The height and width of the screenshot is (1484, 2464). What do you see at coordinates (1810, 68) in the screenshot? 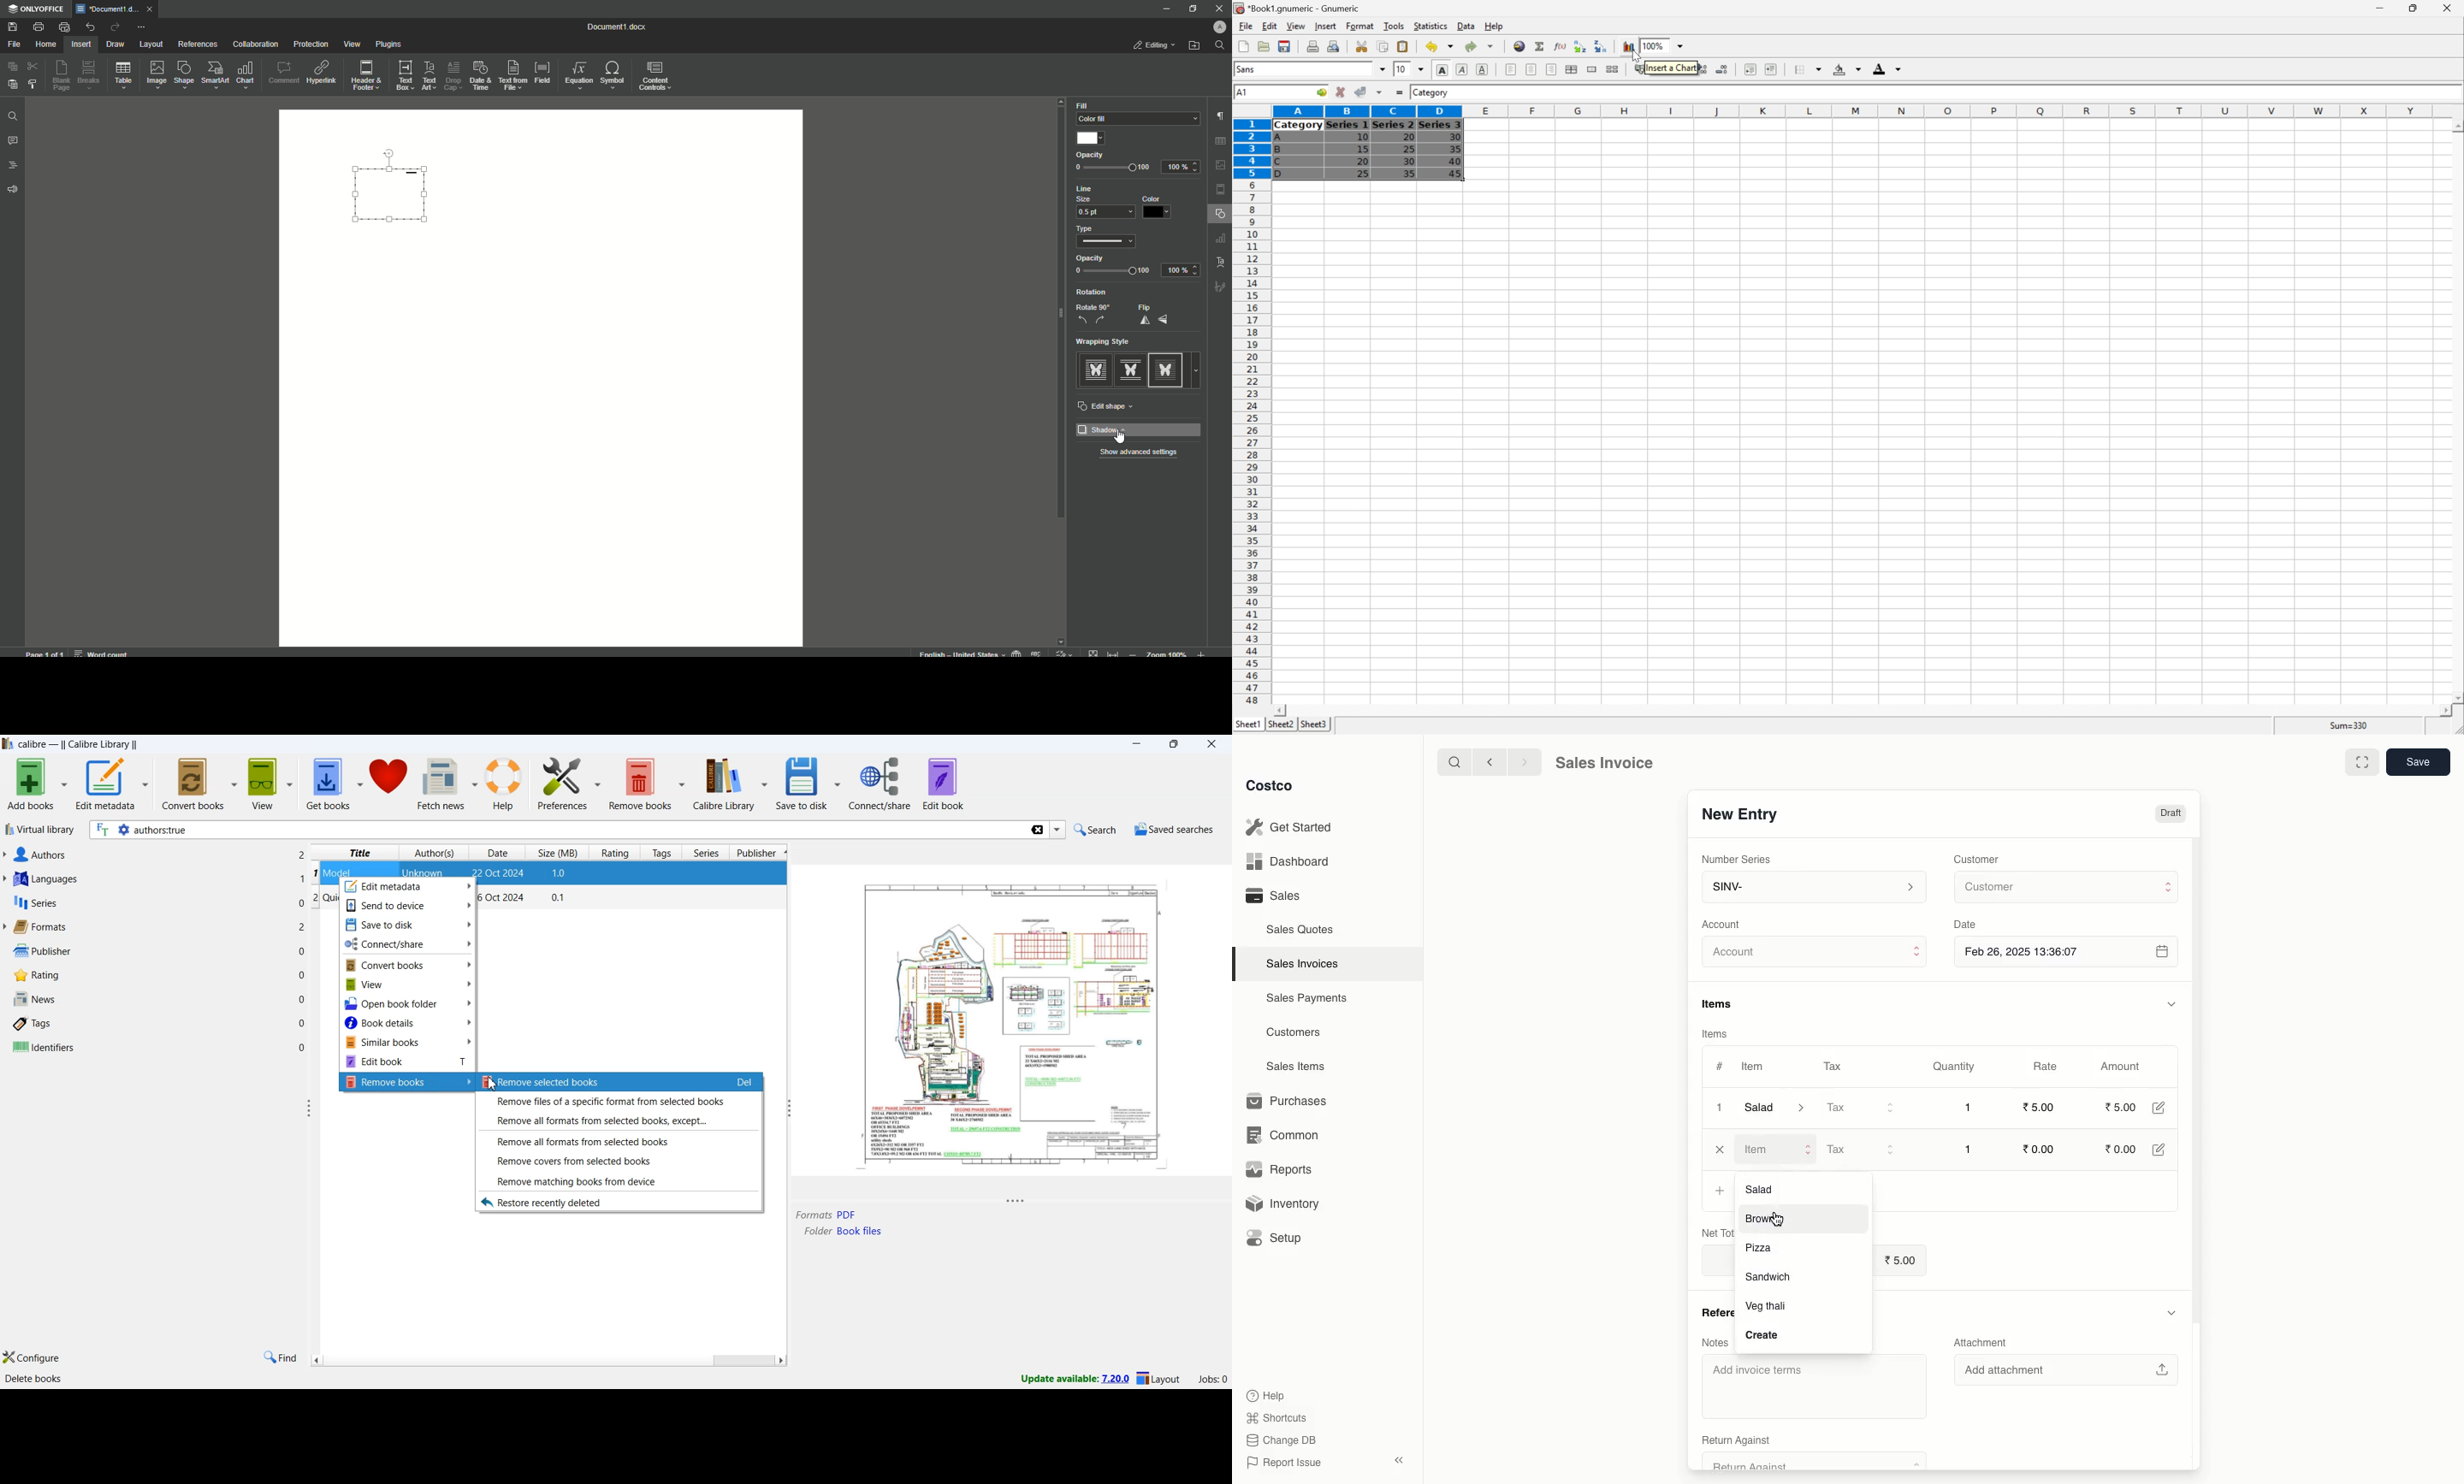
I see `Borders` at bounding box center [1810, 68].